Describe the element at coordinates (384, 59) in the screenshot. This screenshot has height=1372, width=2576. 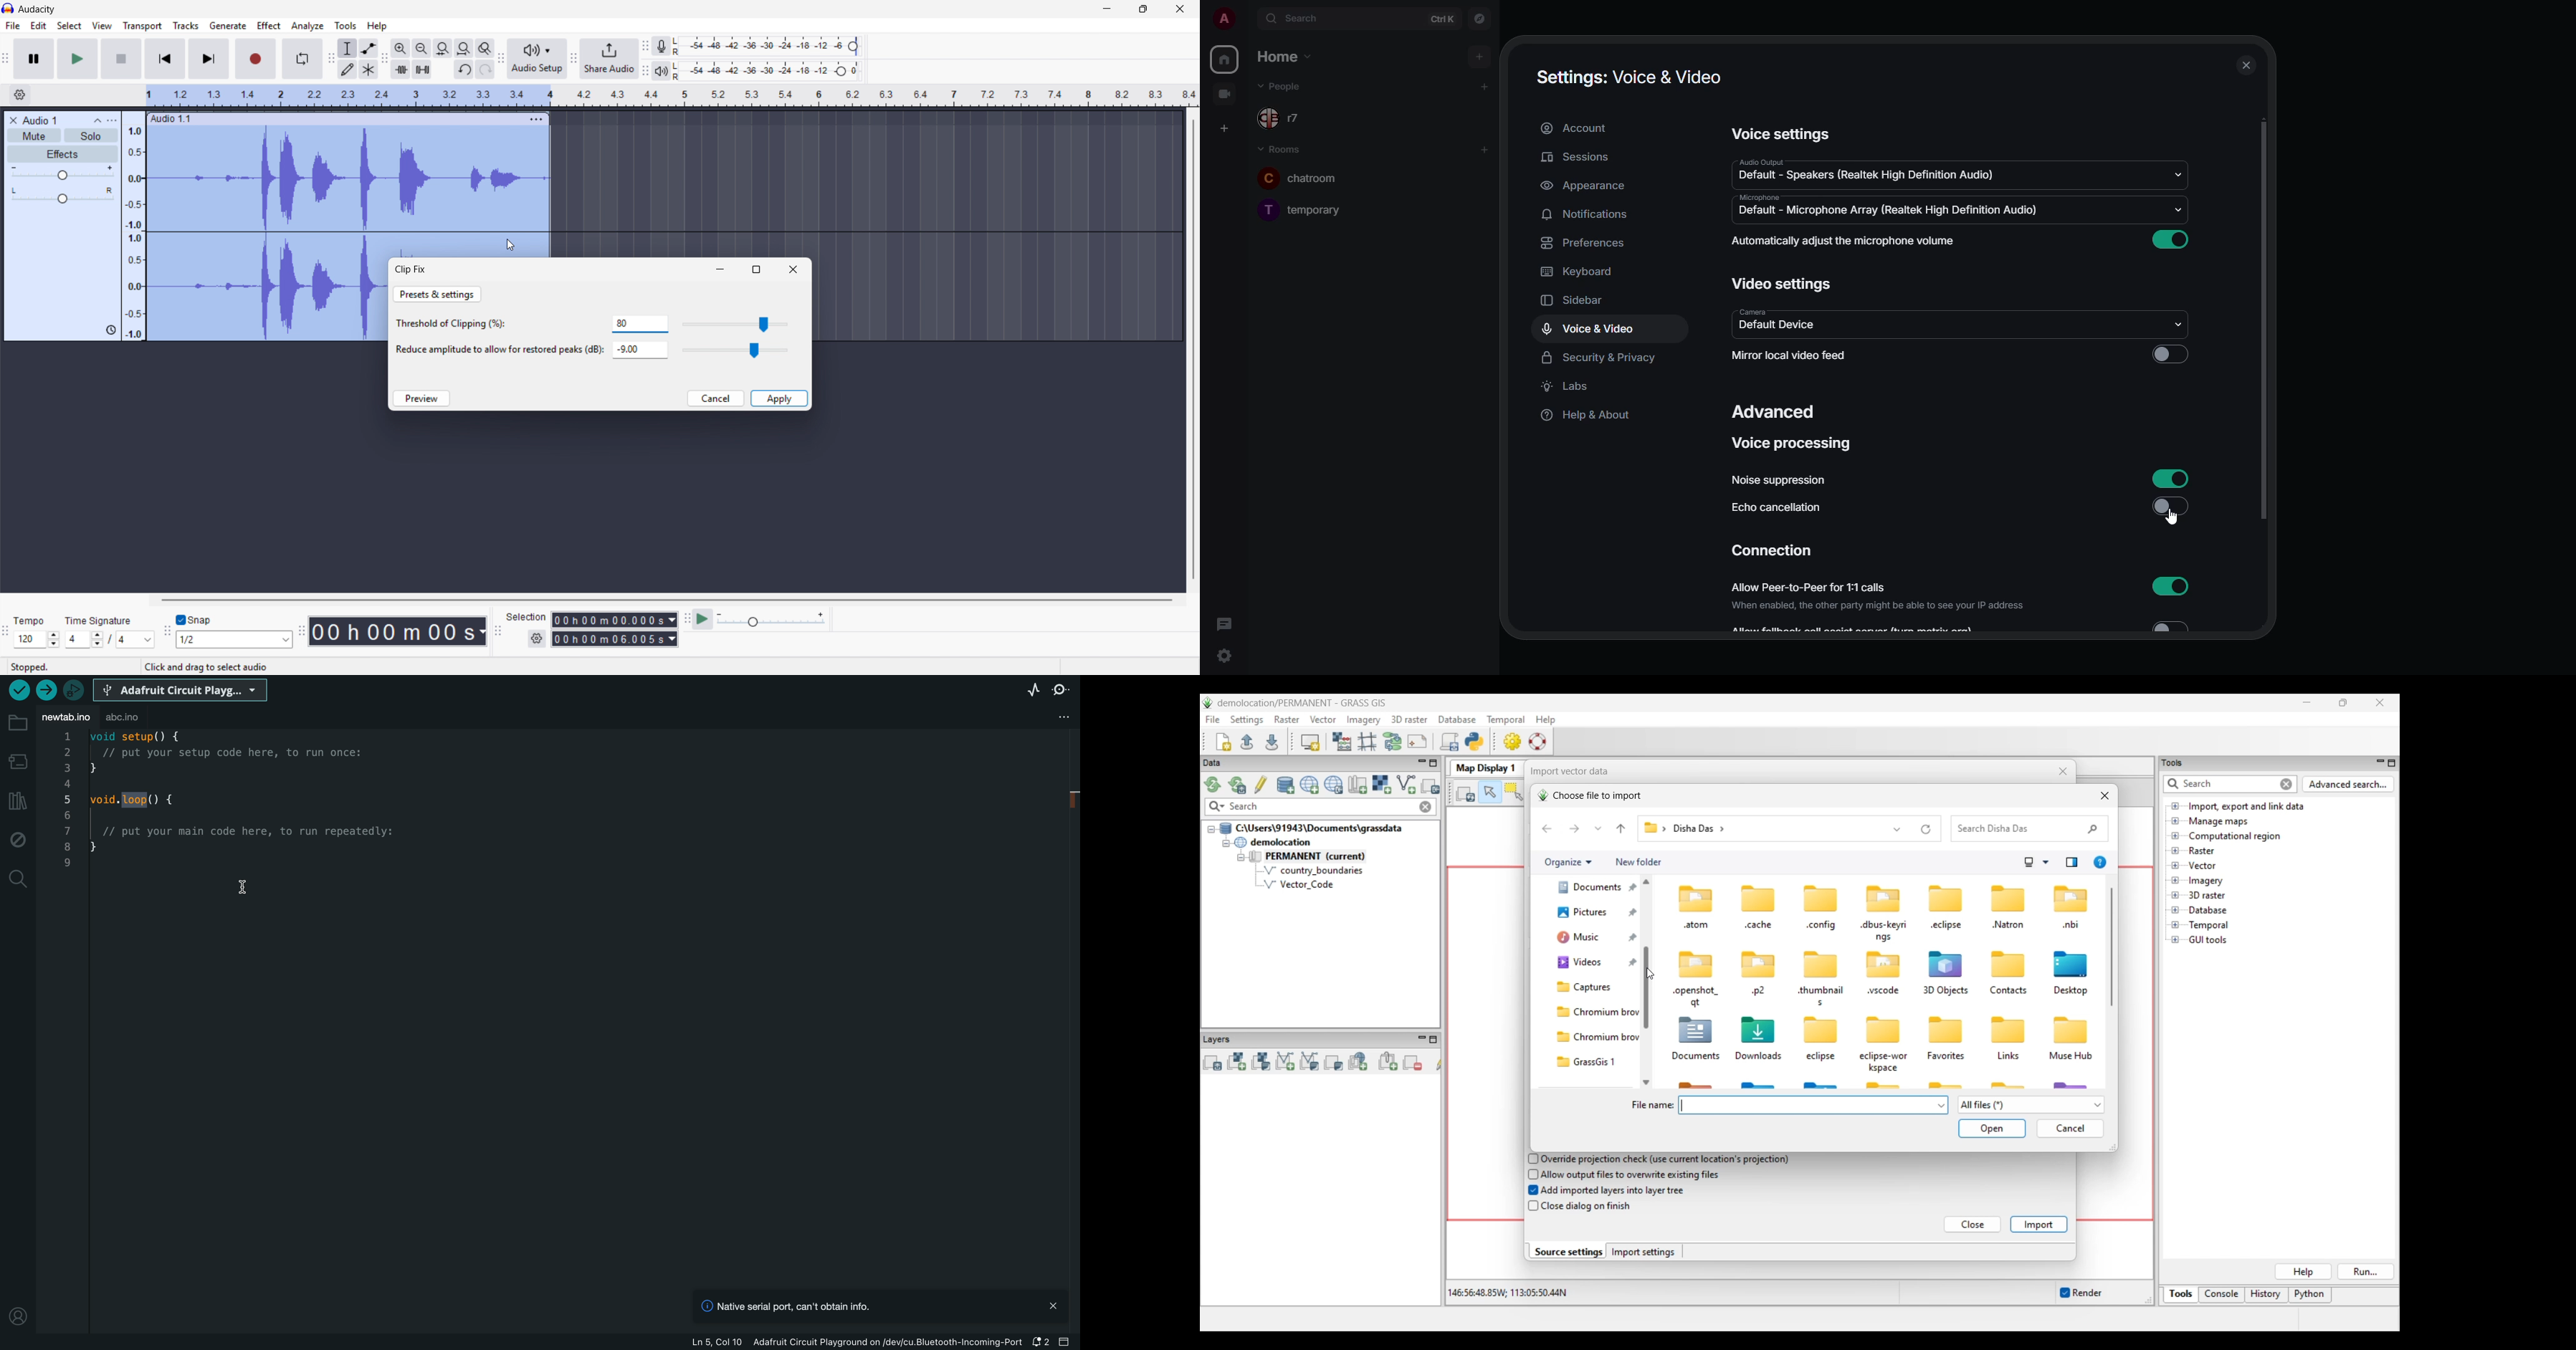
I see `Edit toolbar` at that location.